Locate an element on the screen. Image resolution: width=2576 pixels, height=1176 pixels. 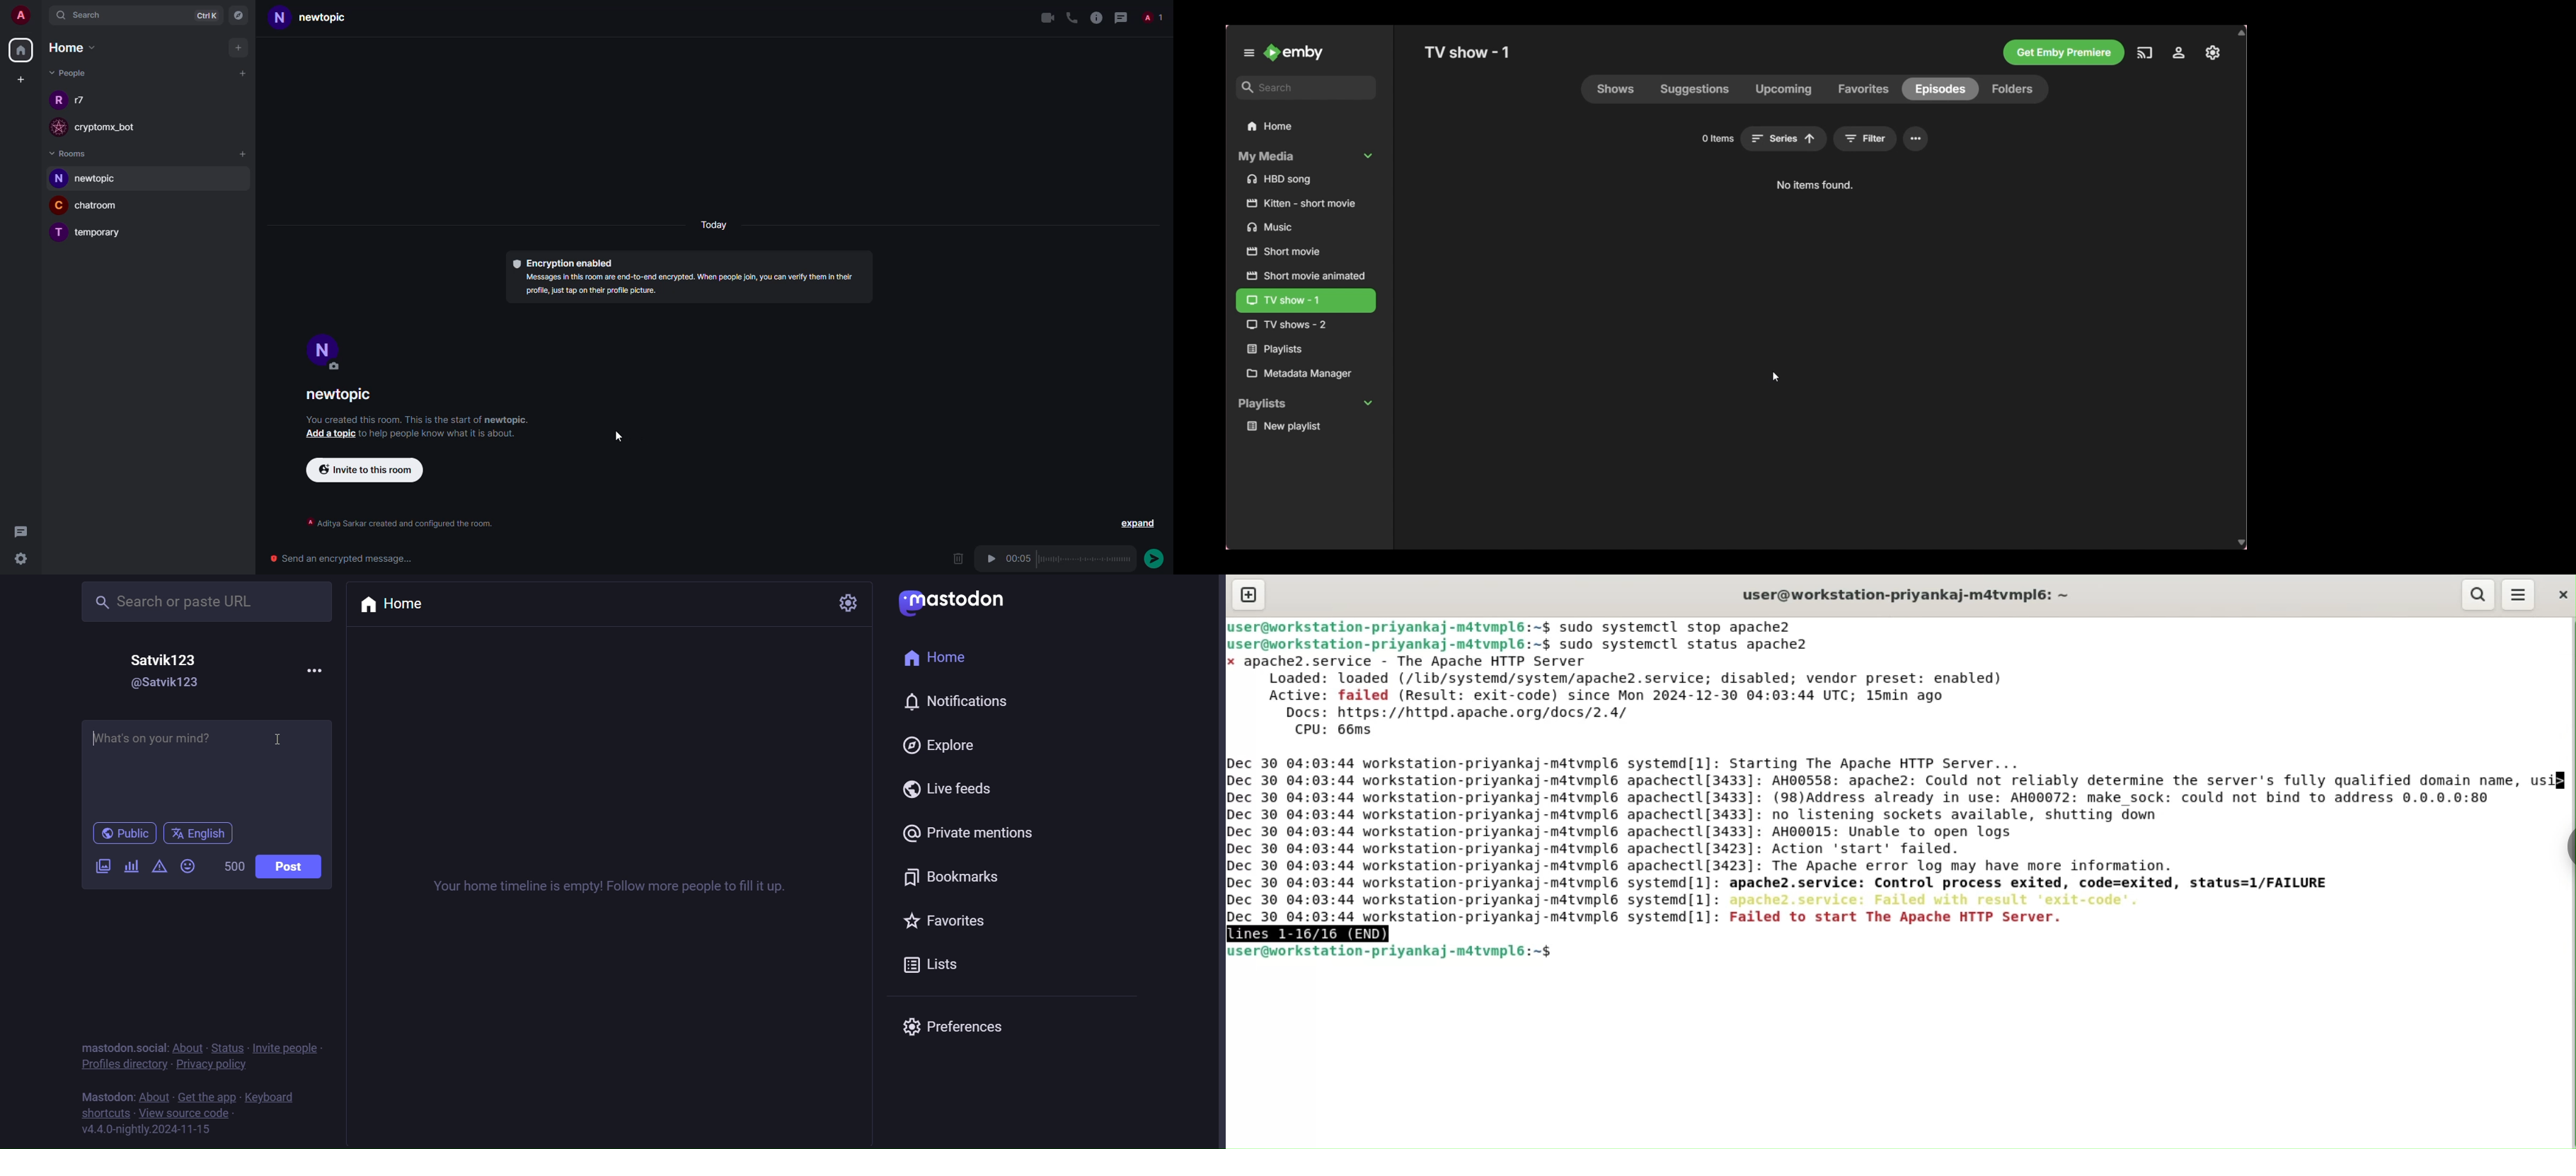
room is located at coordinates (333, 18).